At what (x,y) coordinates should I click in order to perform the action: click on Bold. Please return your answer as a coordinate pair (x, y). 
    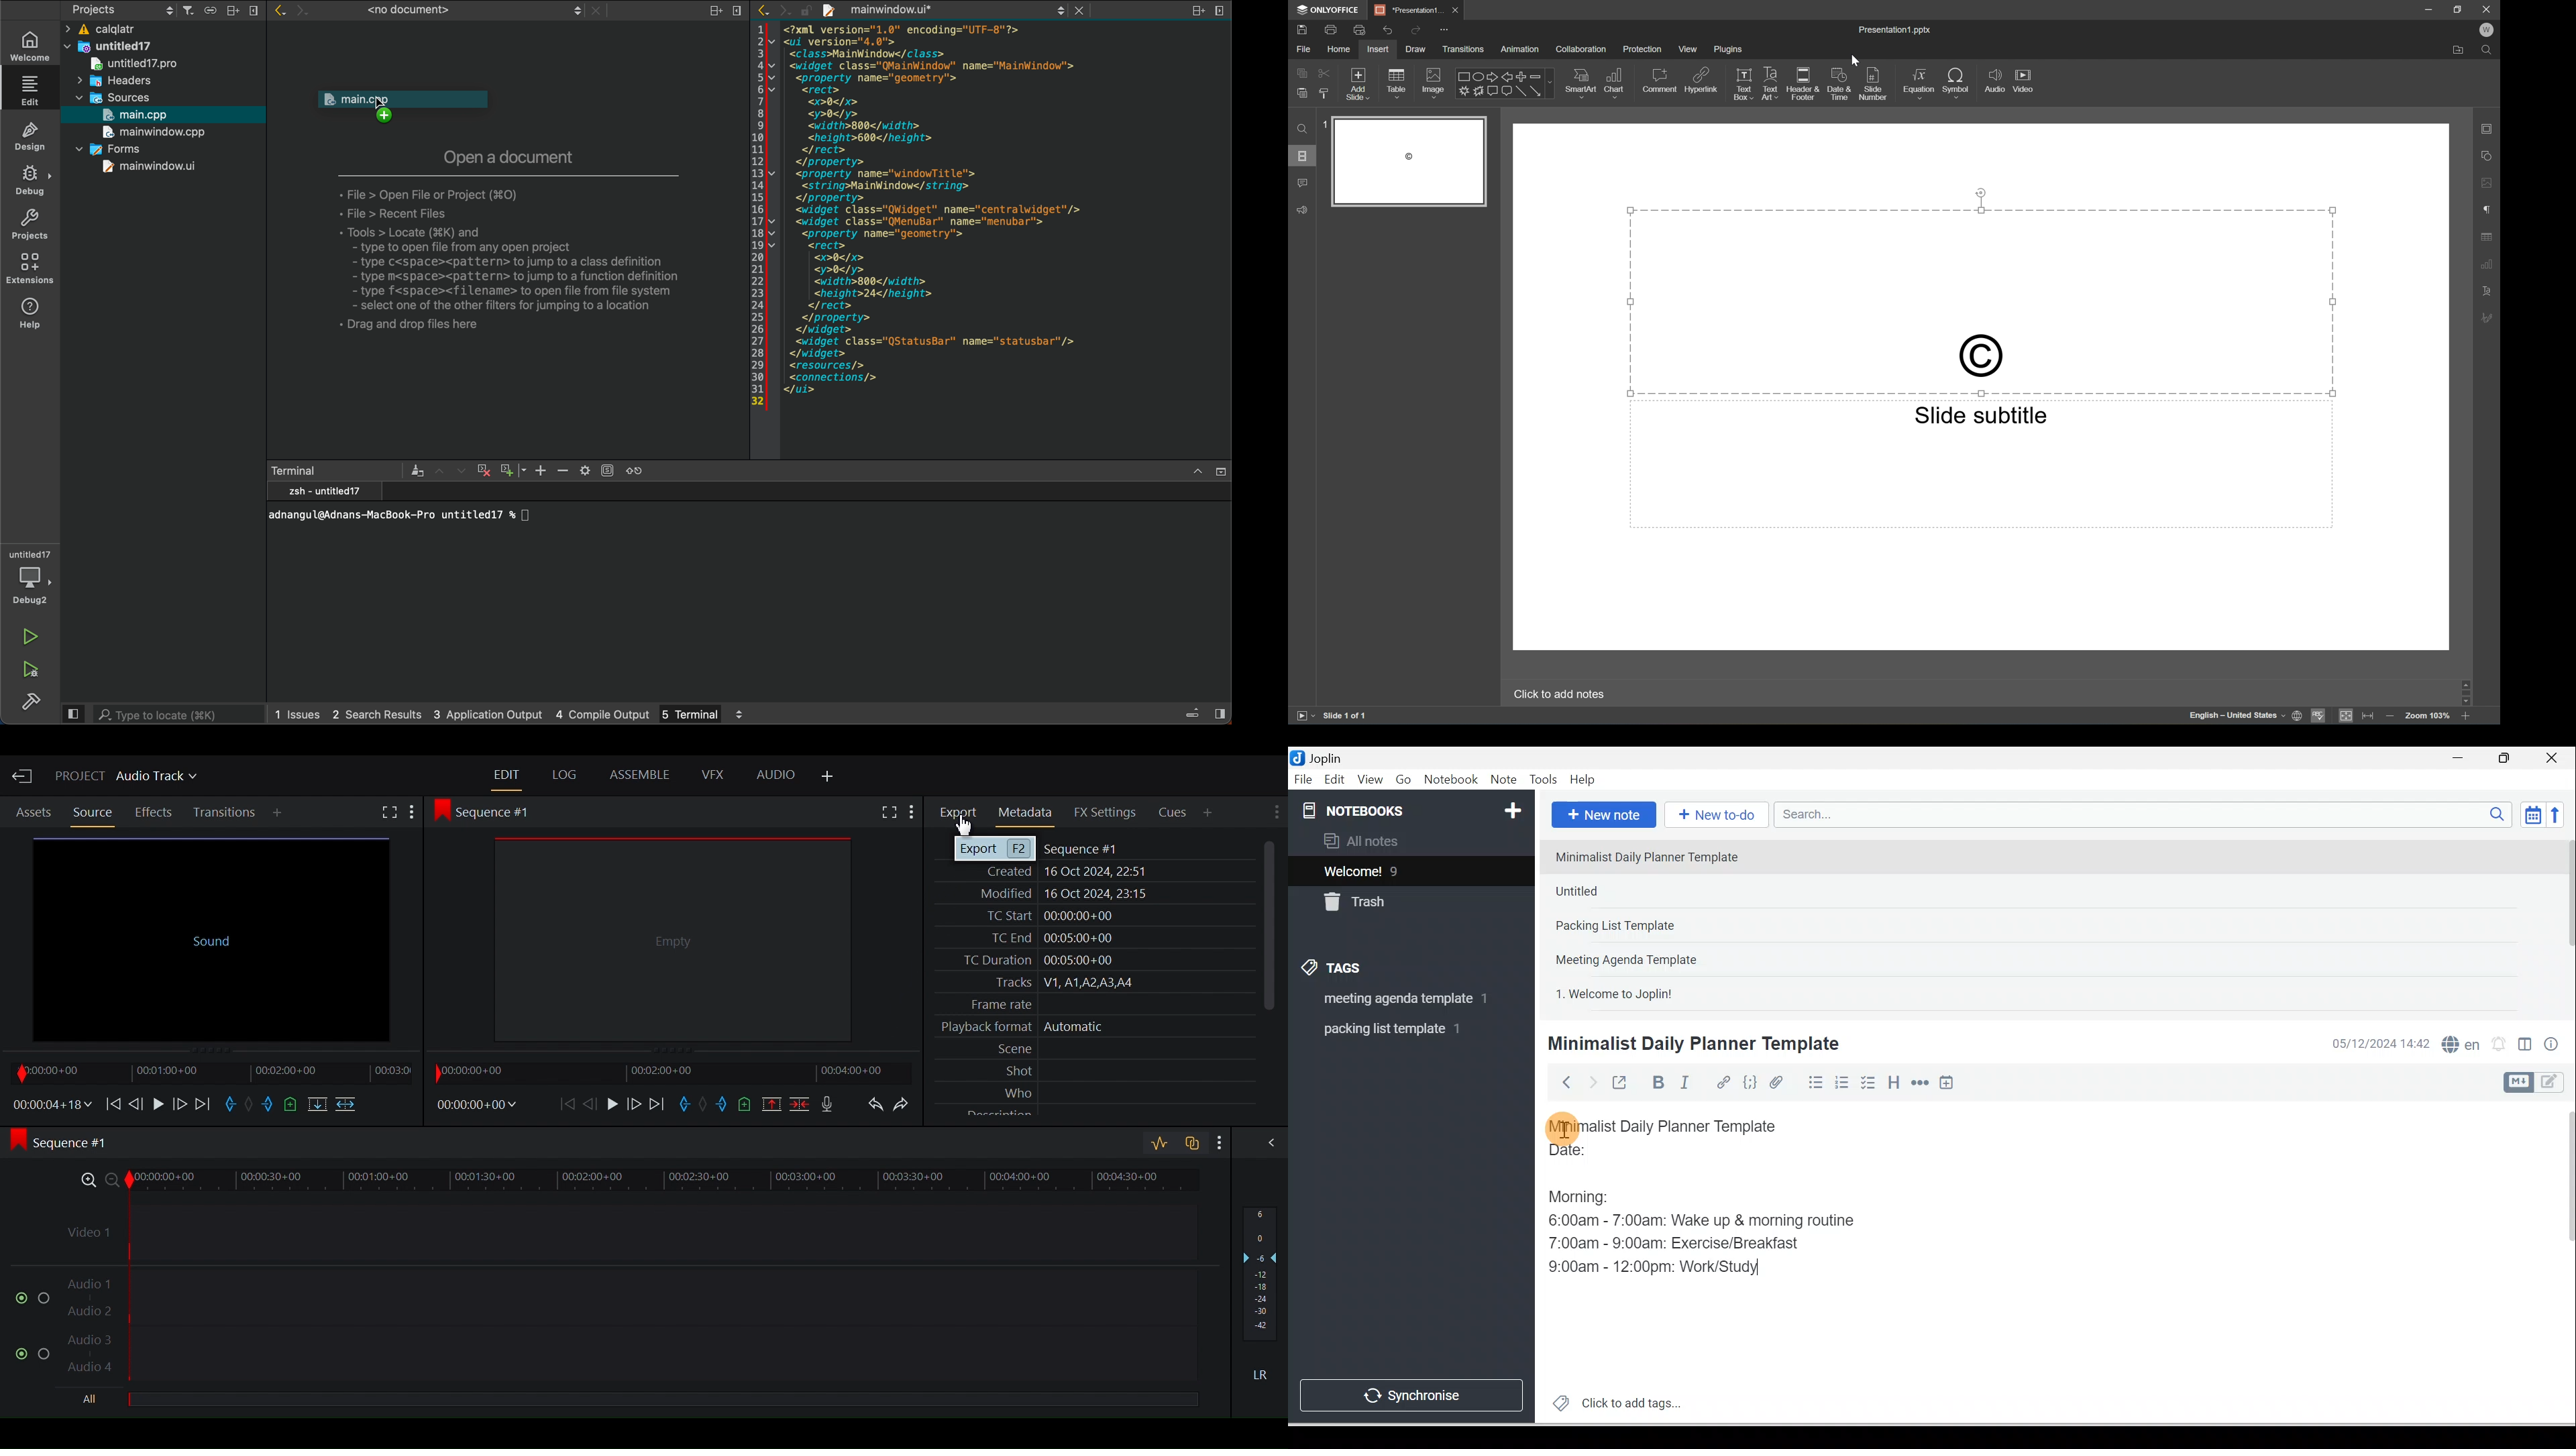
    Looking at the image, I should click on (1656, 1083).